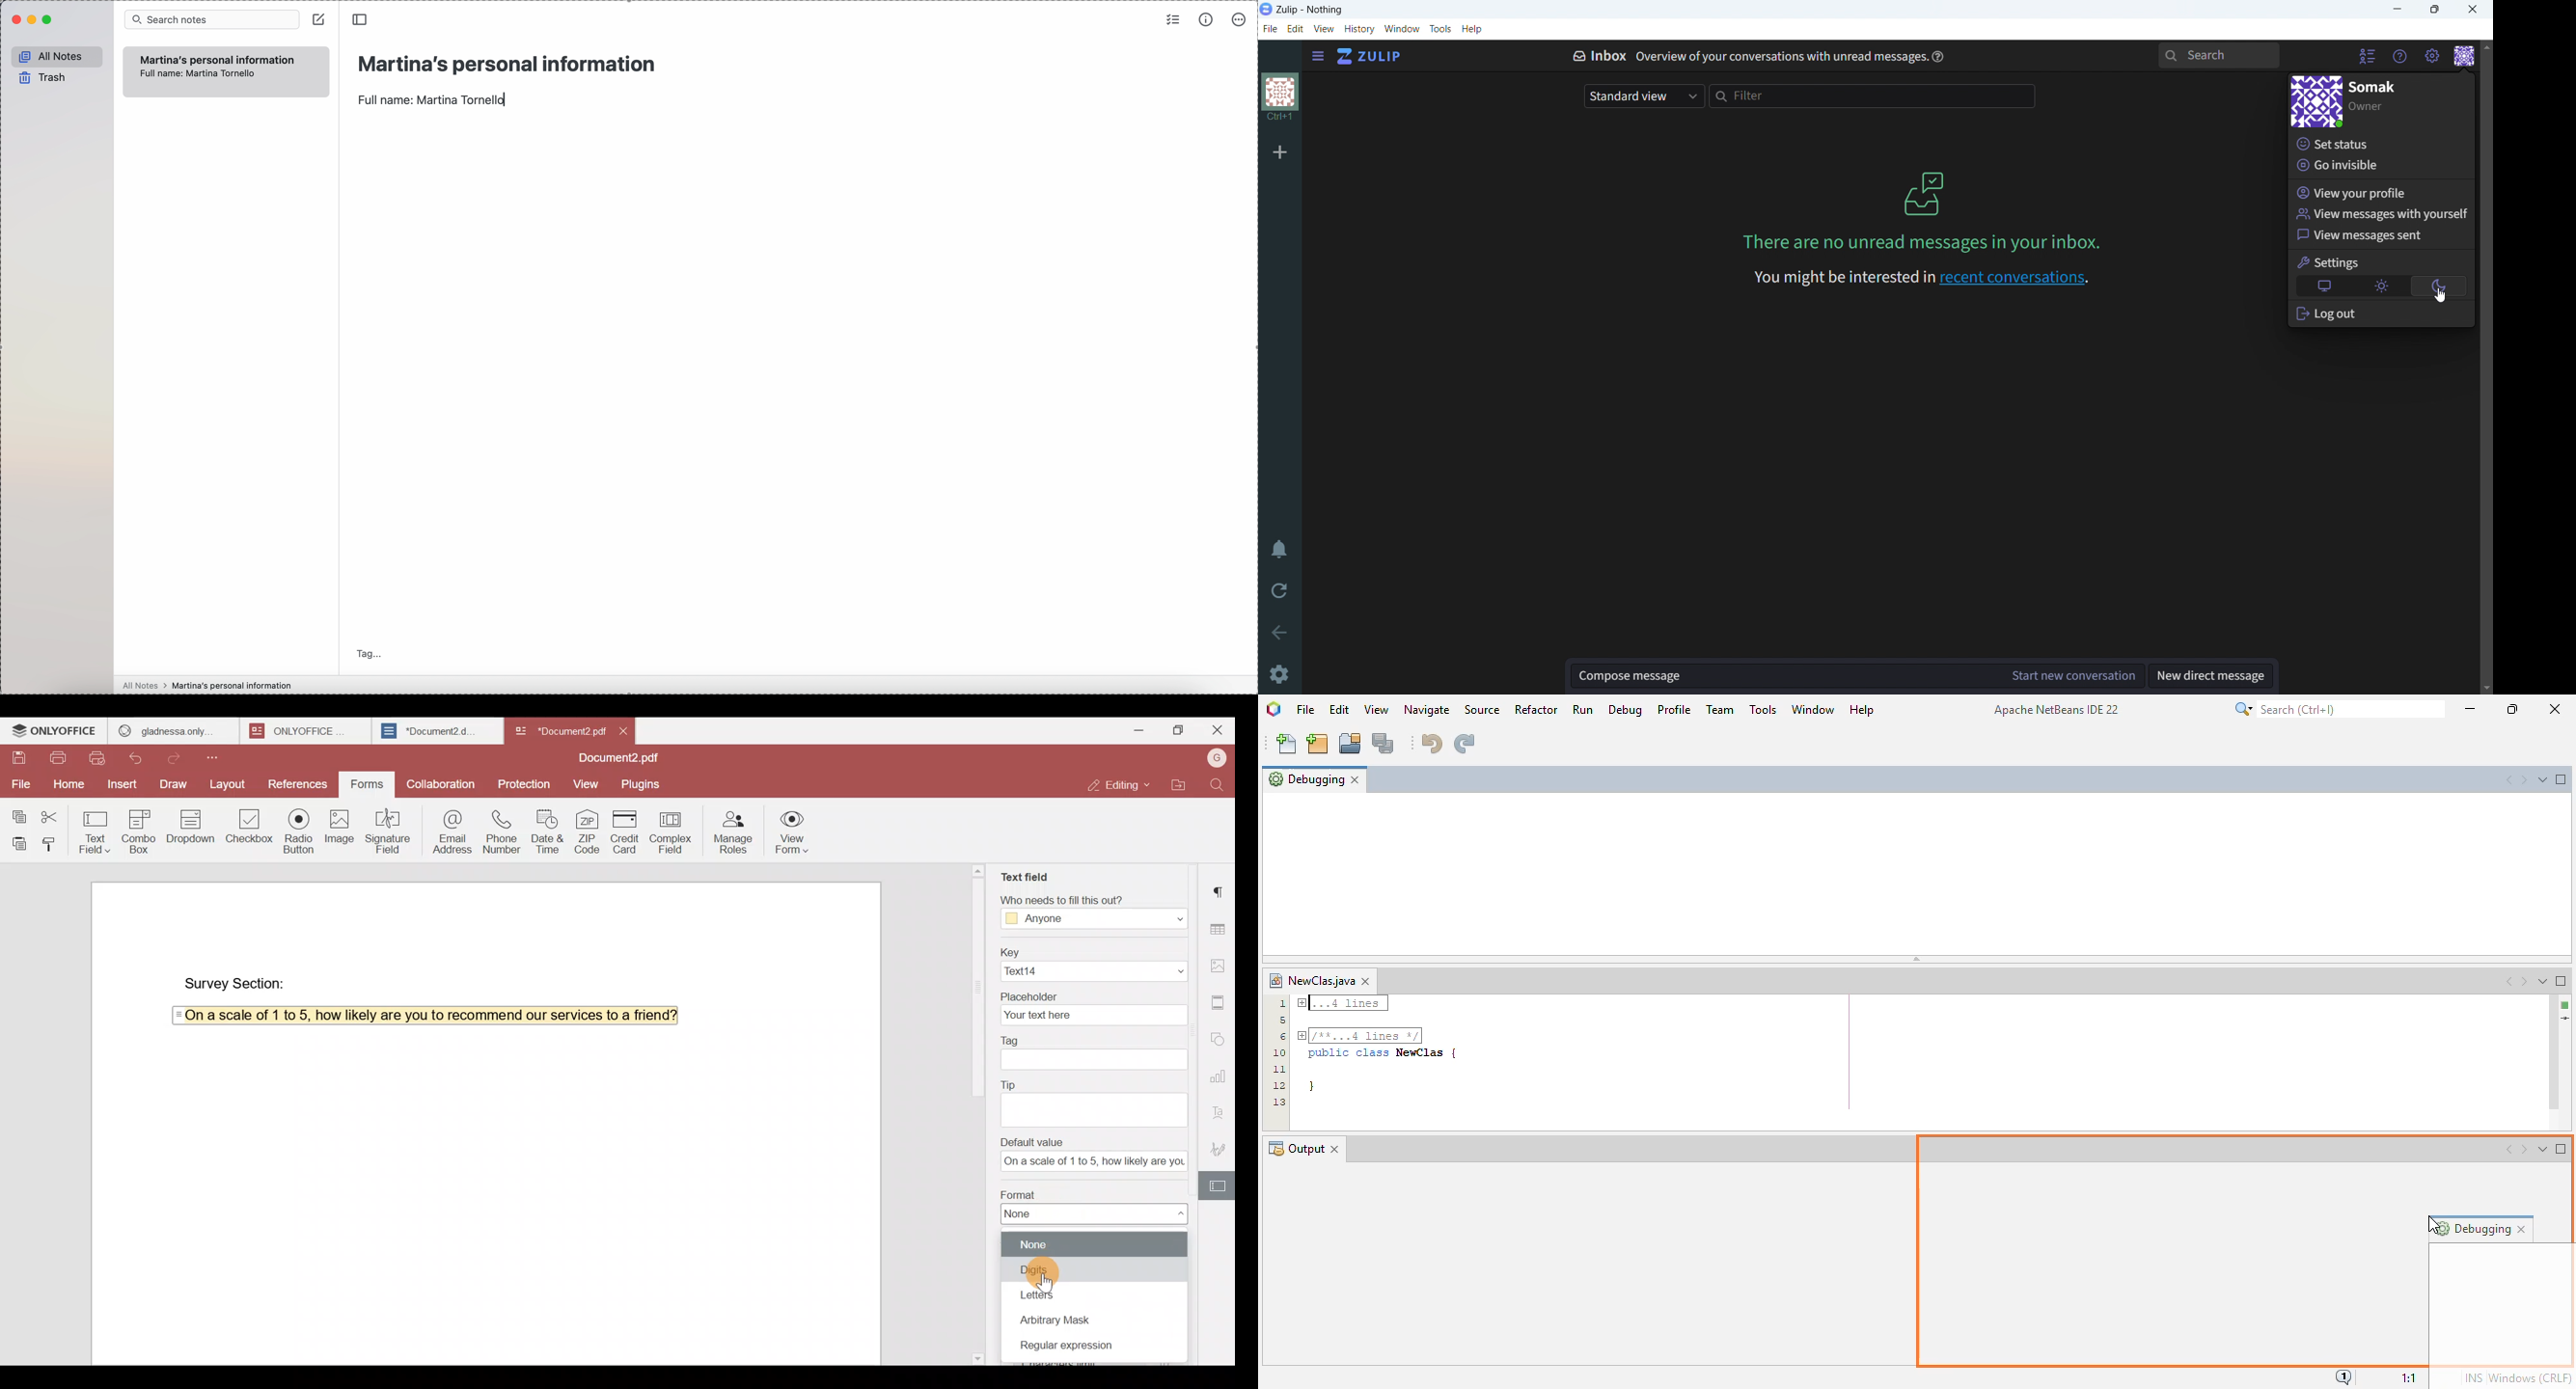 Image resolution: width=2576 pixels, height=1400 pixels. What do you see at coordinates (122, 787) in the screenshot?
I see `Insert` at bounding box center [122, 787].